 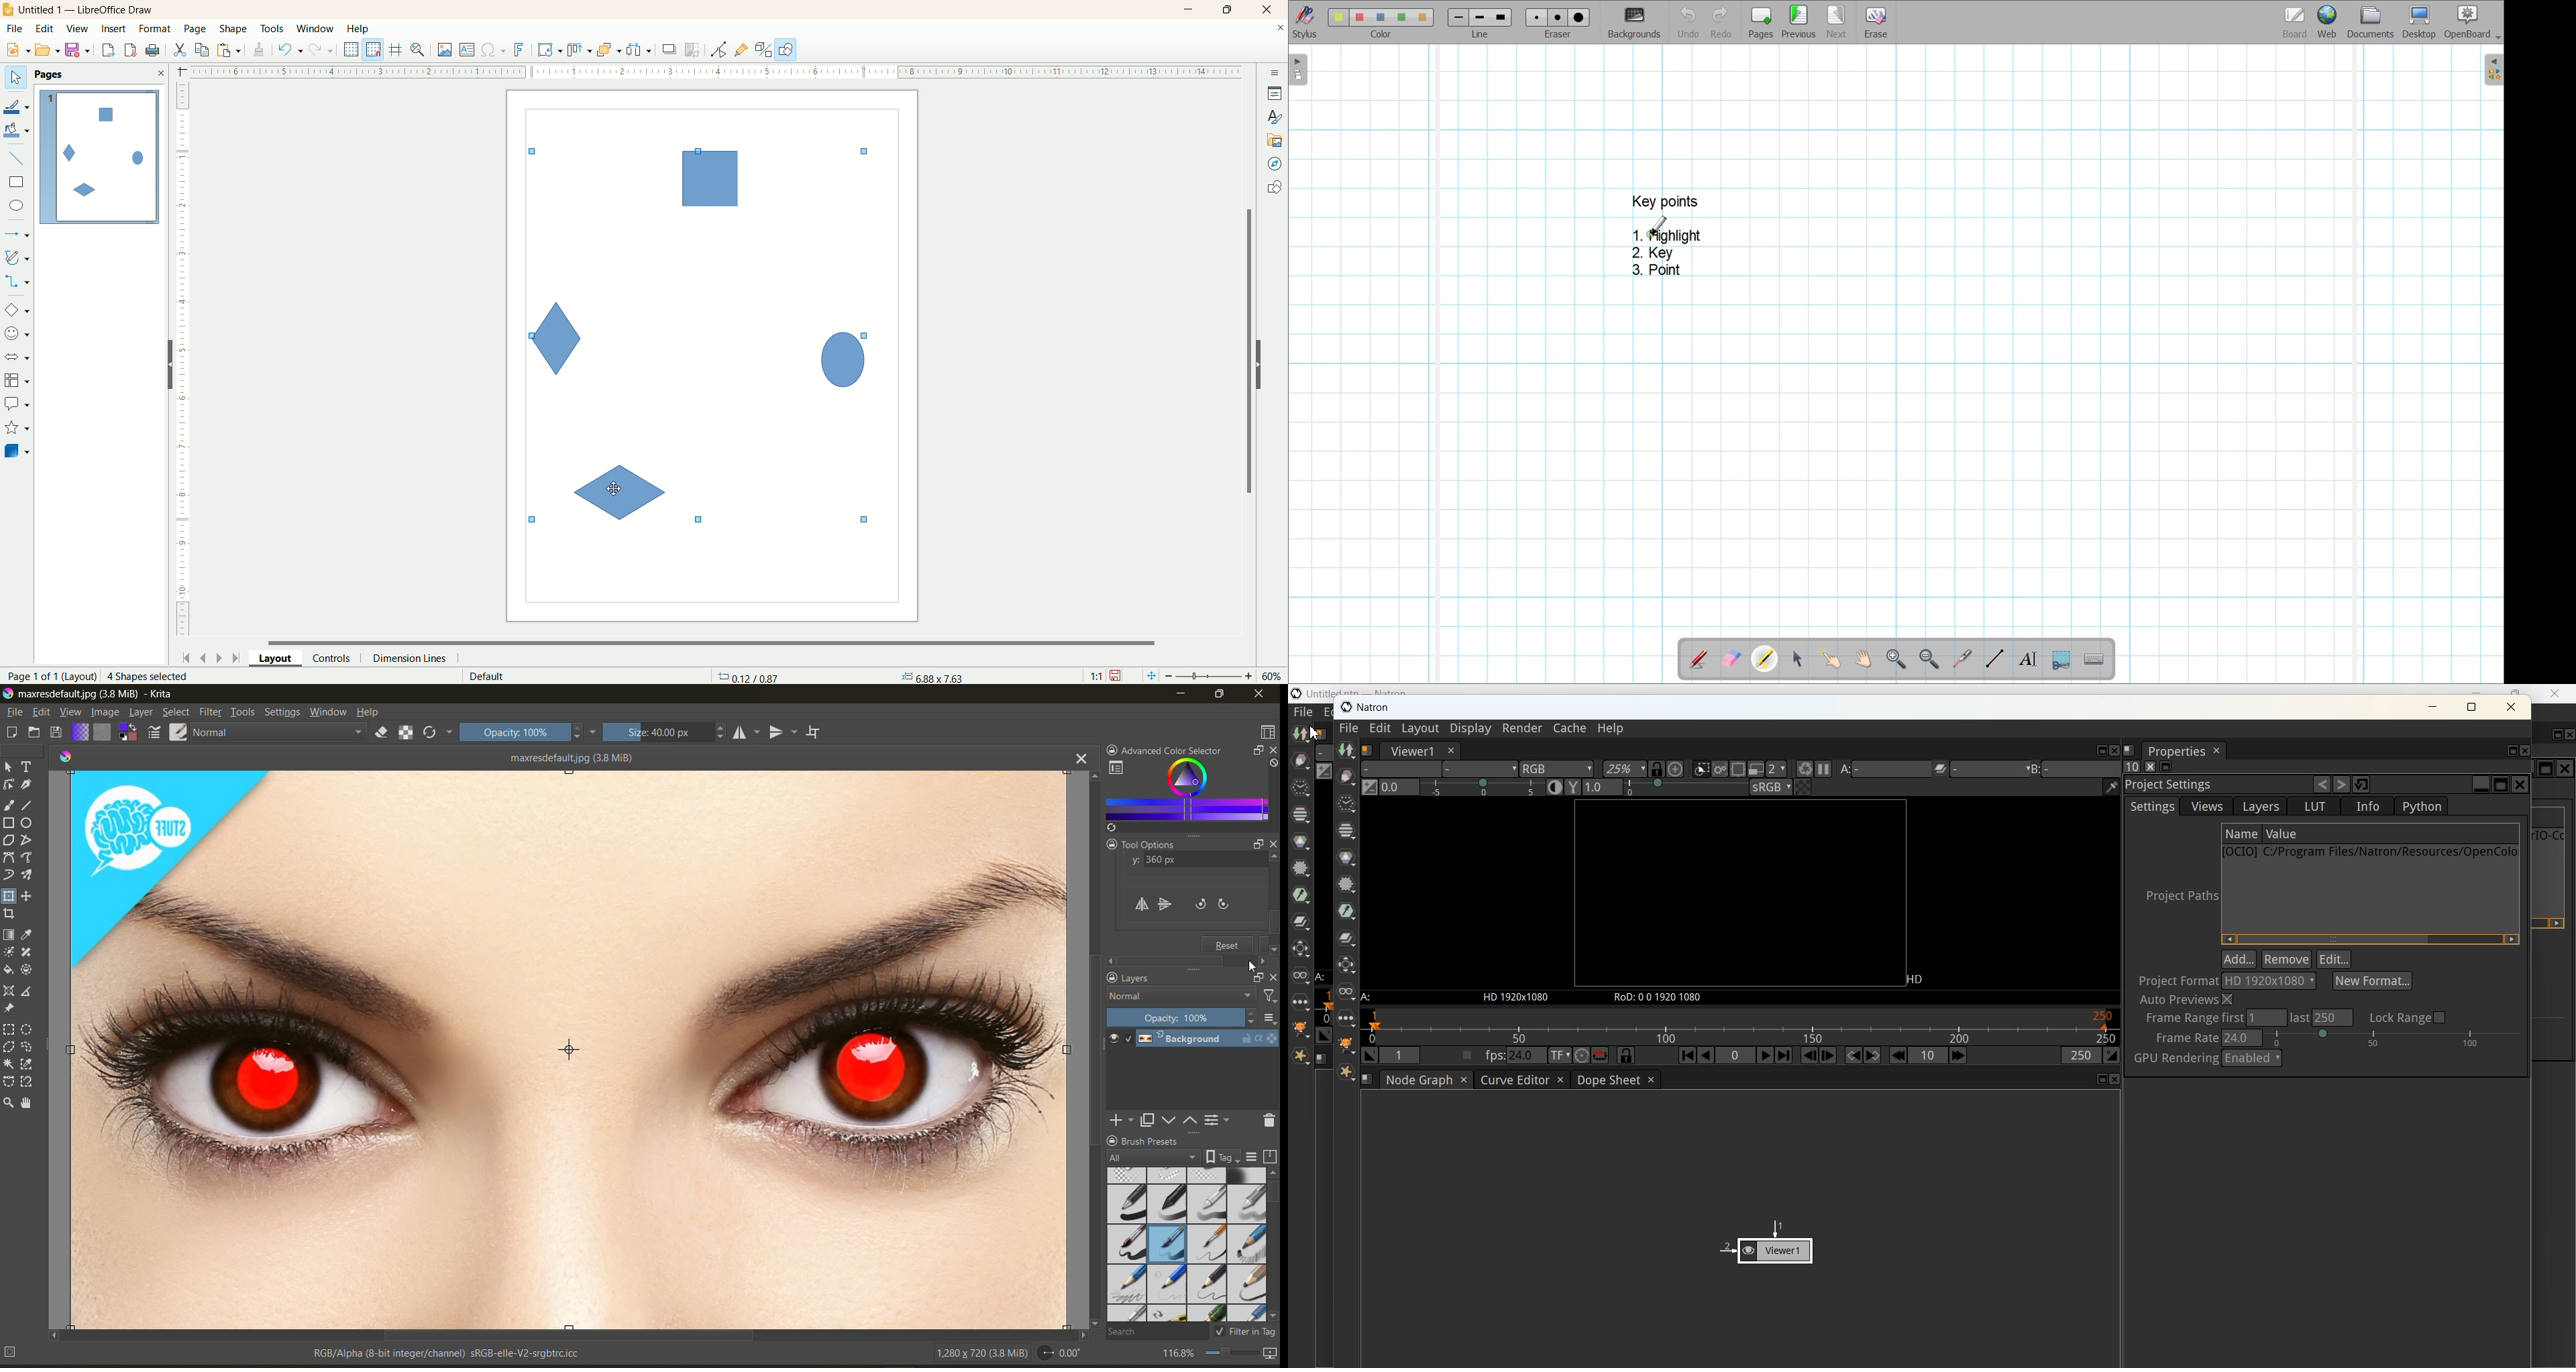 I want to click on float docker, so click(x=1256, y=976).